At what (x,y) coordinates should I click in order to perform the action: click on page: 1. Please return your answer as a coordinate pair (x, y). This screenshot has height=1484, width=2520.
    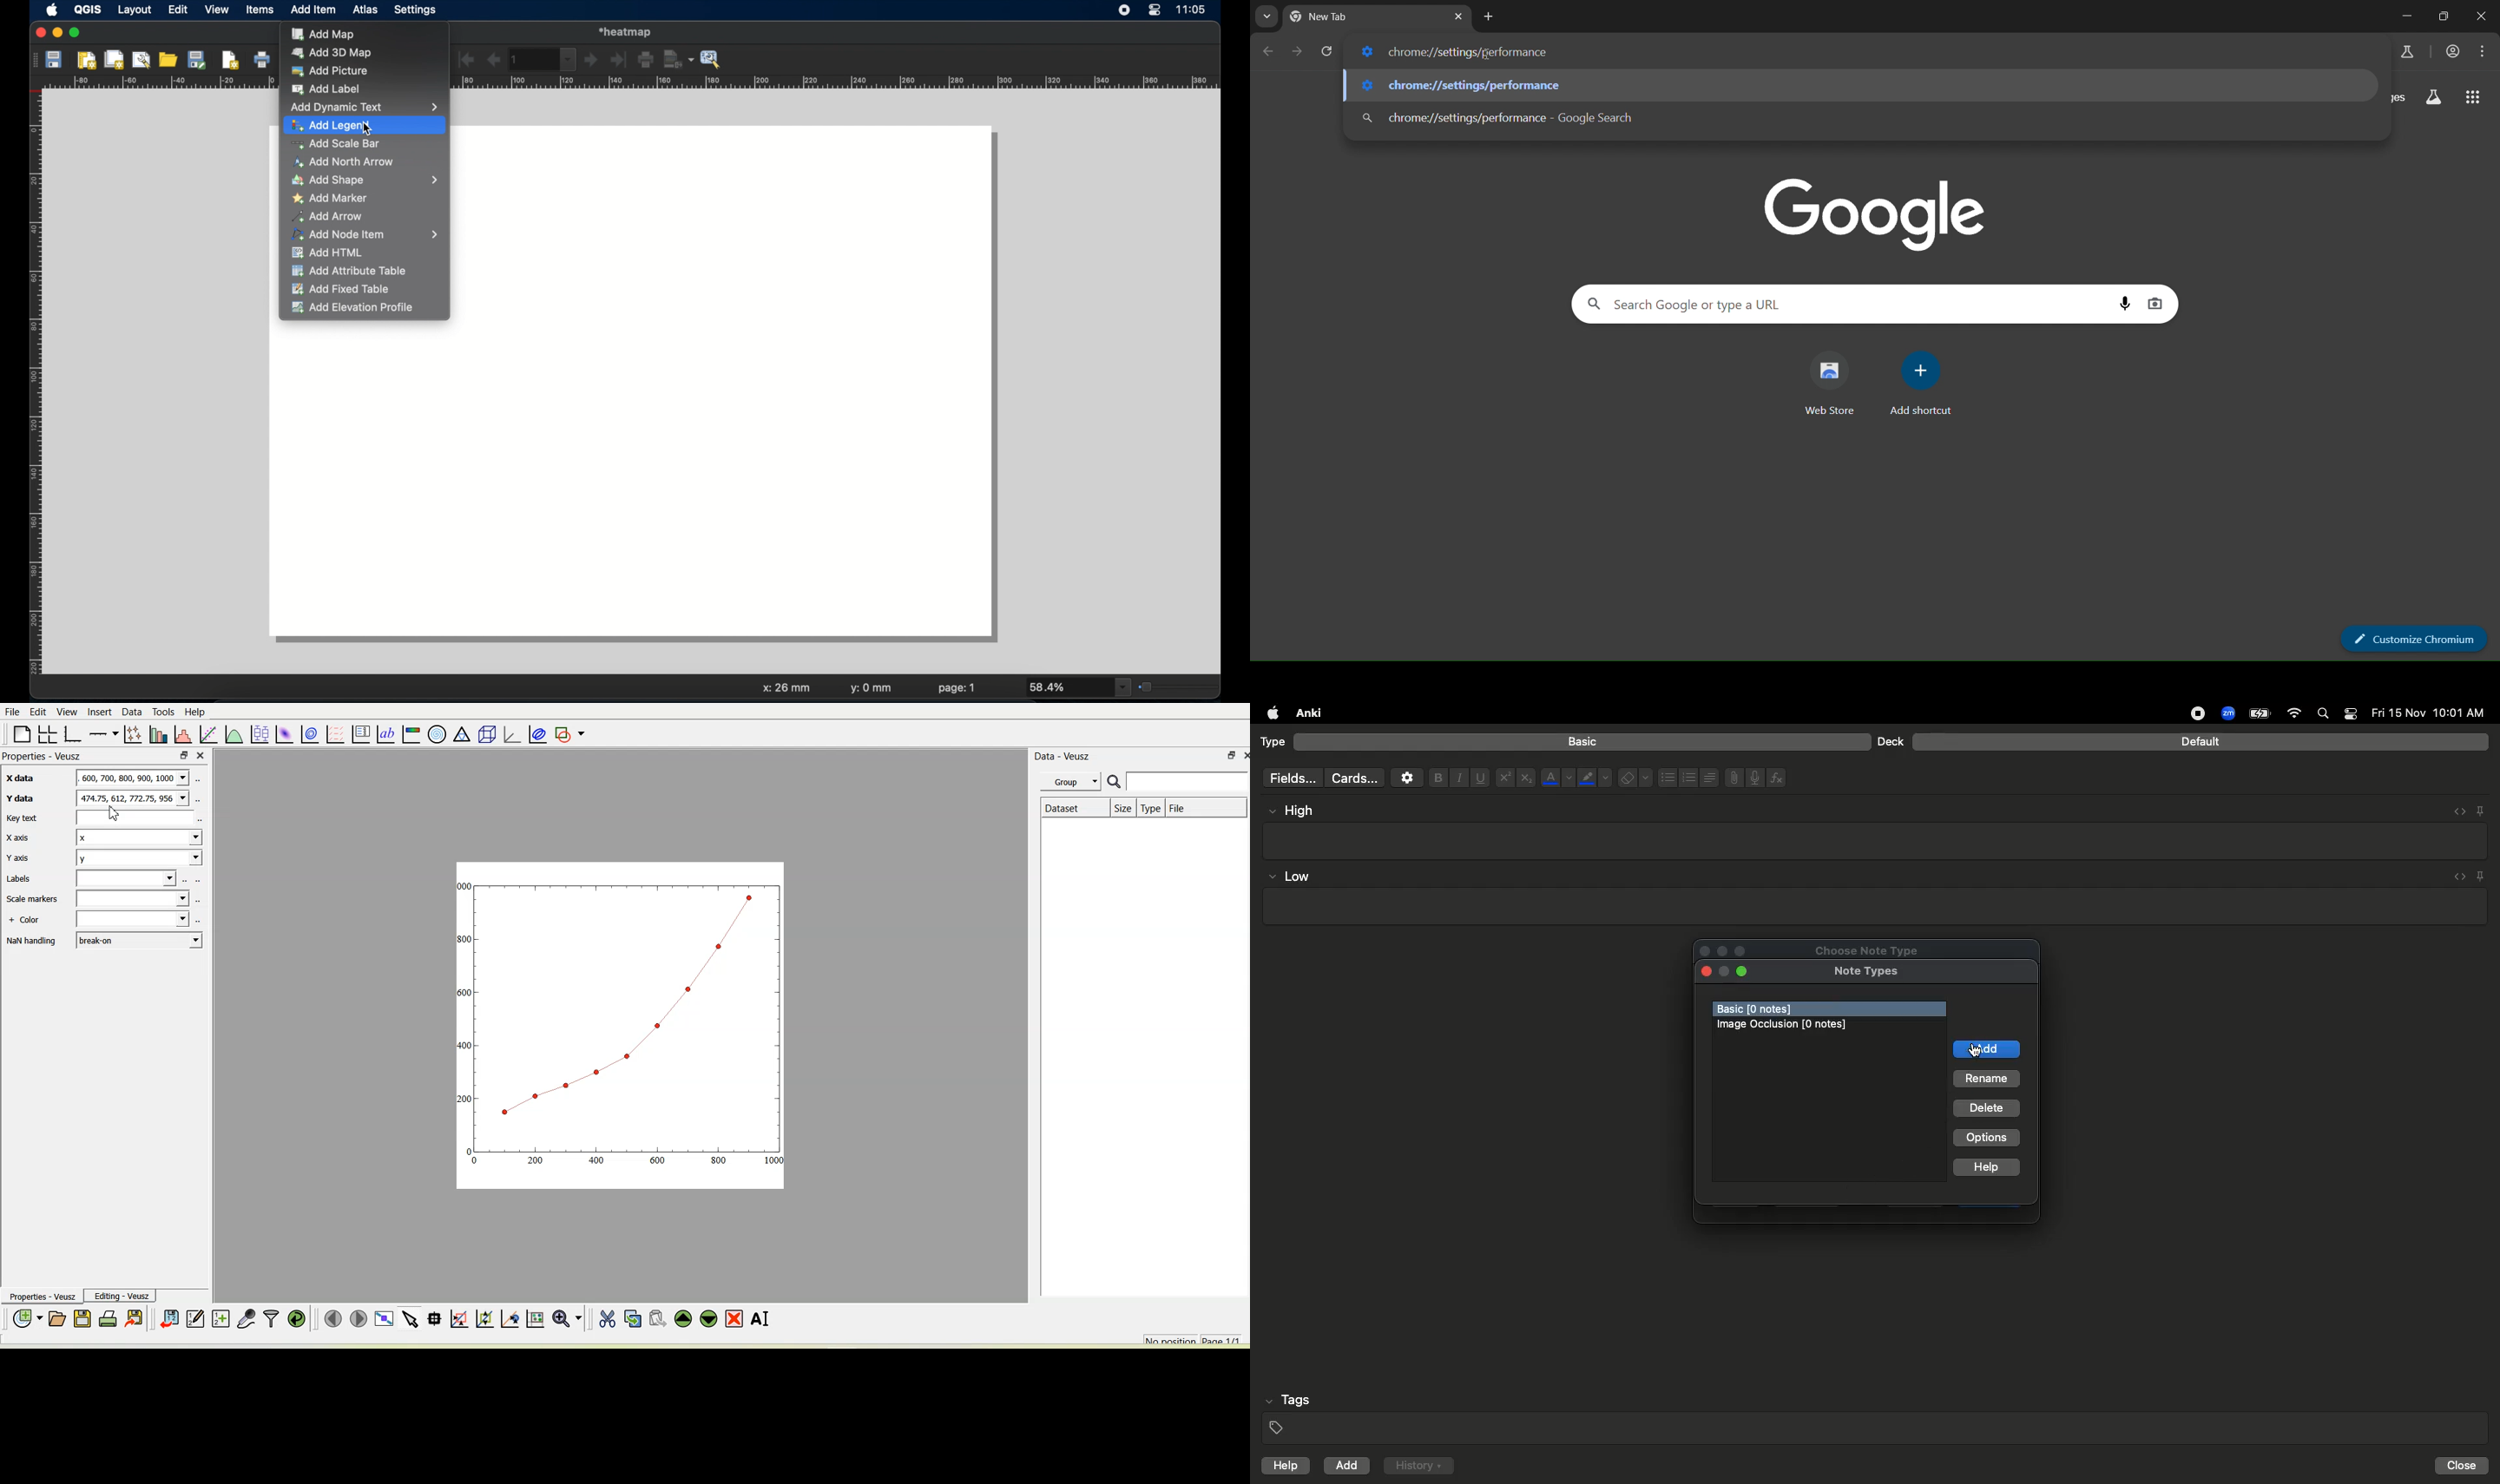
    Looking at the image, I should click on (957, 688).